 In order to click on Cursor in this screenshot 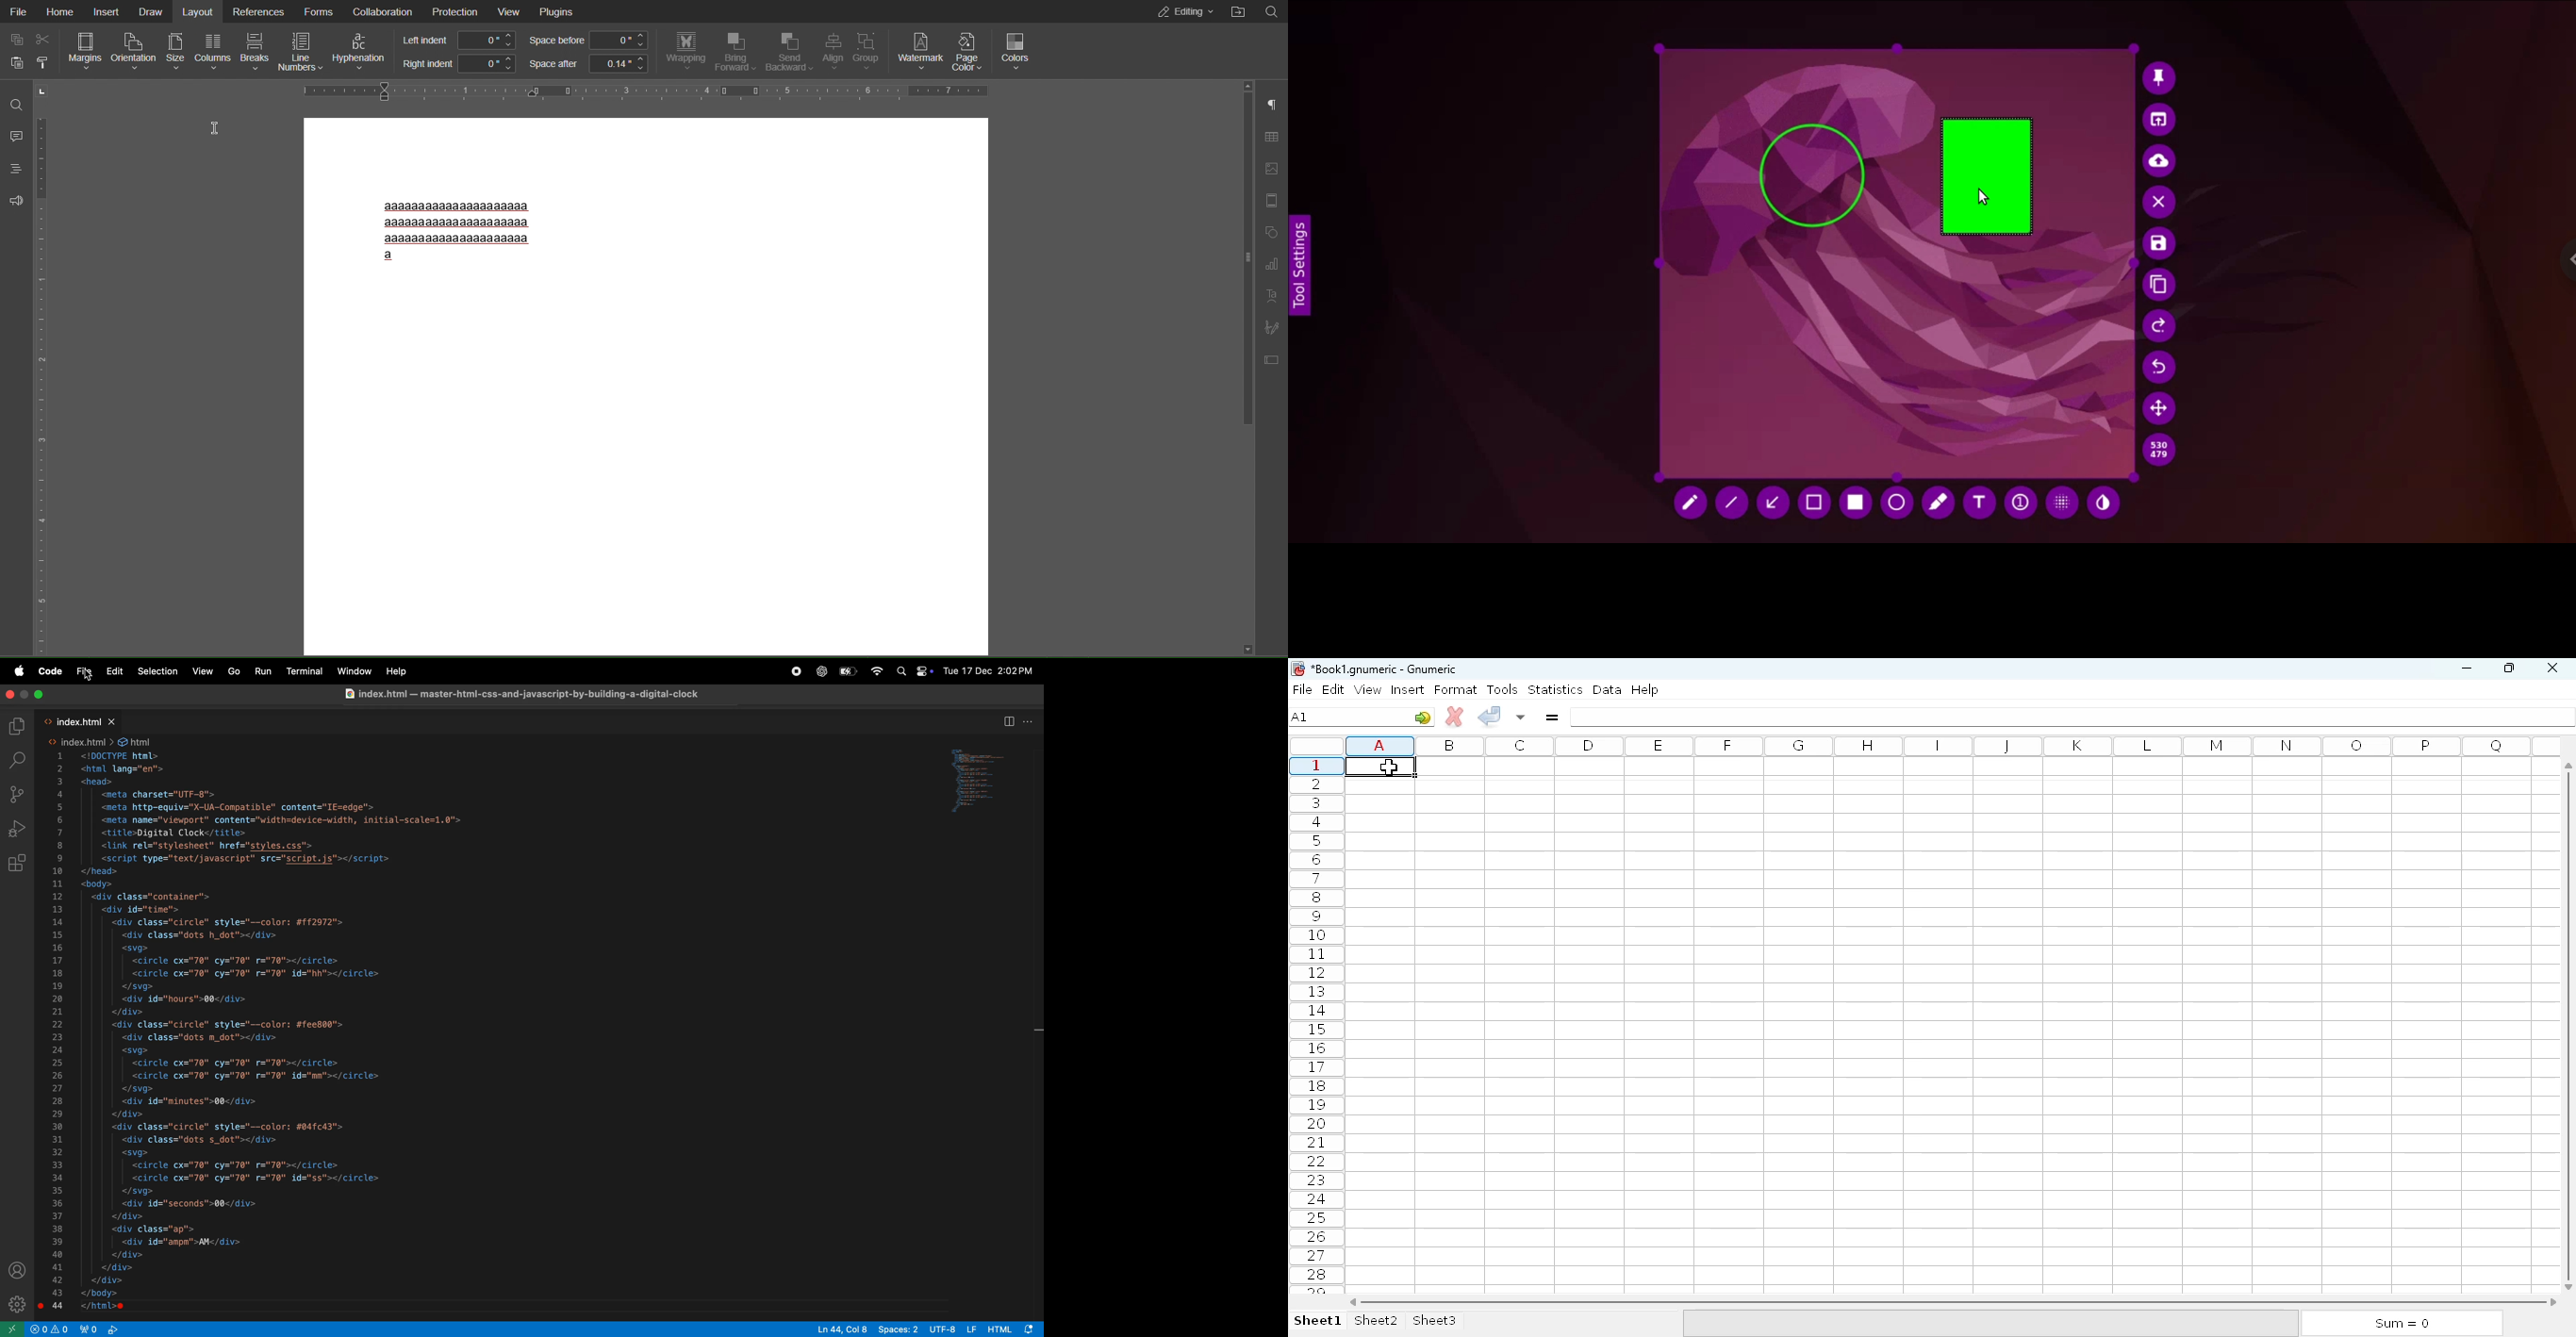, I will do `click(1389, 767)`.